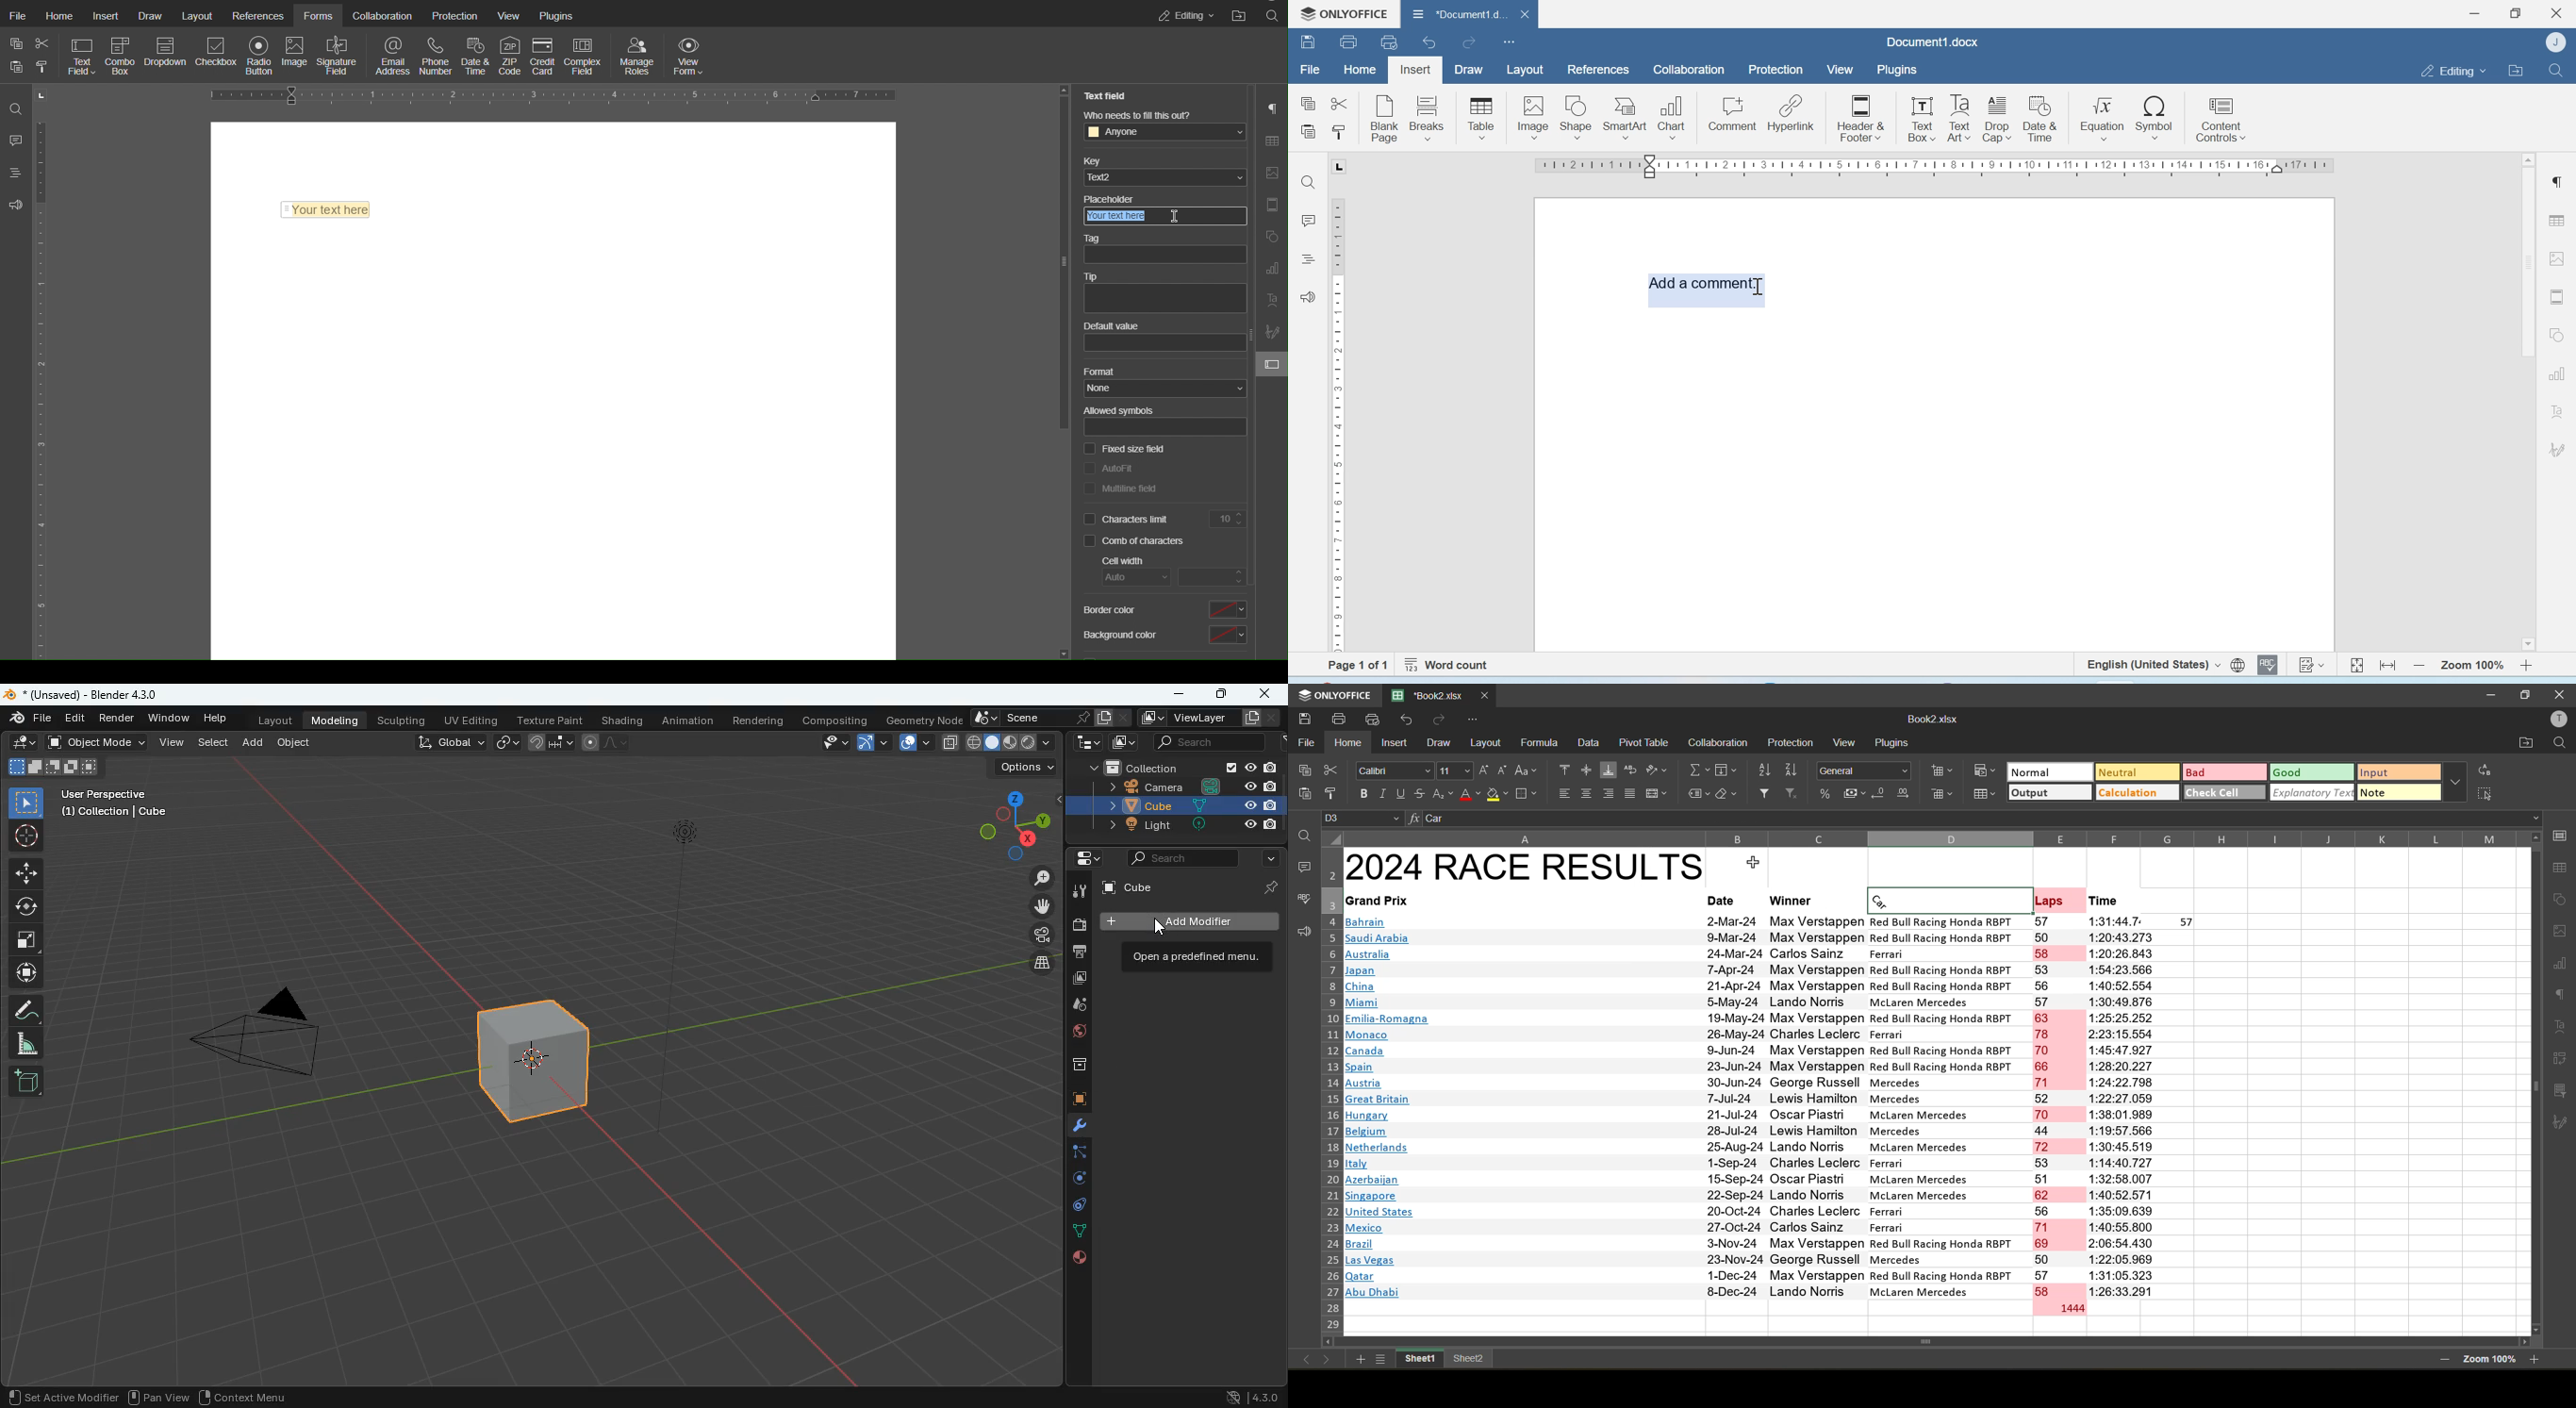 The width and height of the screenshot is (2576, 1428). Describe the element at coordinates (1271, 205) in the screenshot. I see `Header and Footer` at that location.